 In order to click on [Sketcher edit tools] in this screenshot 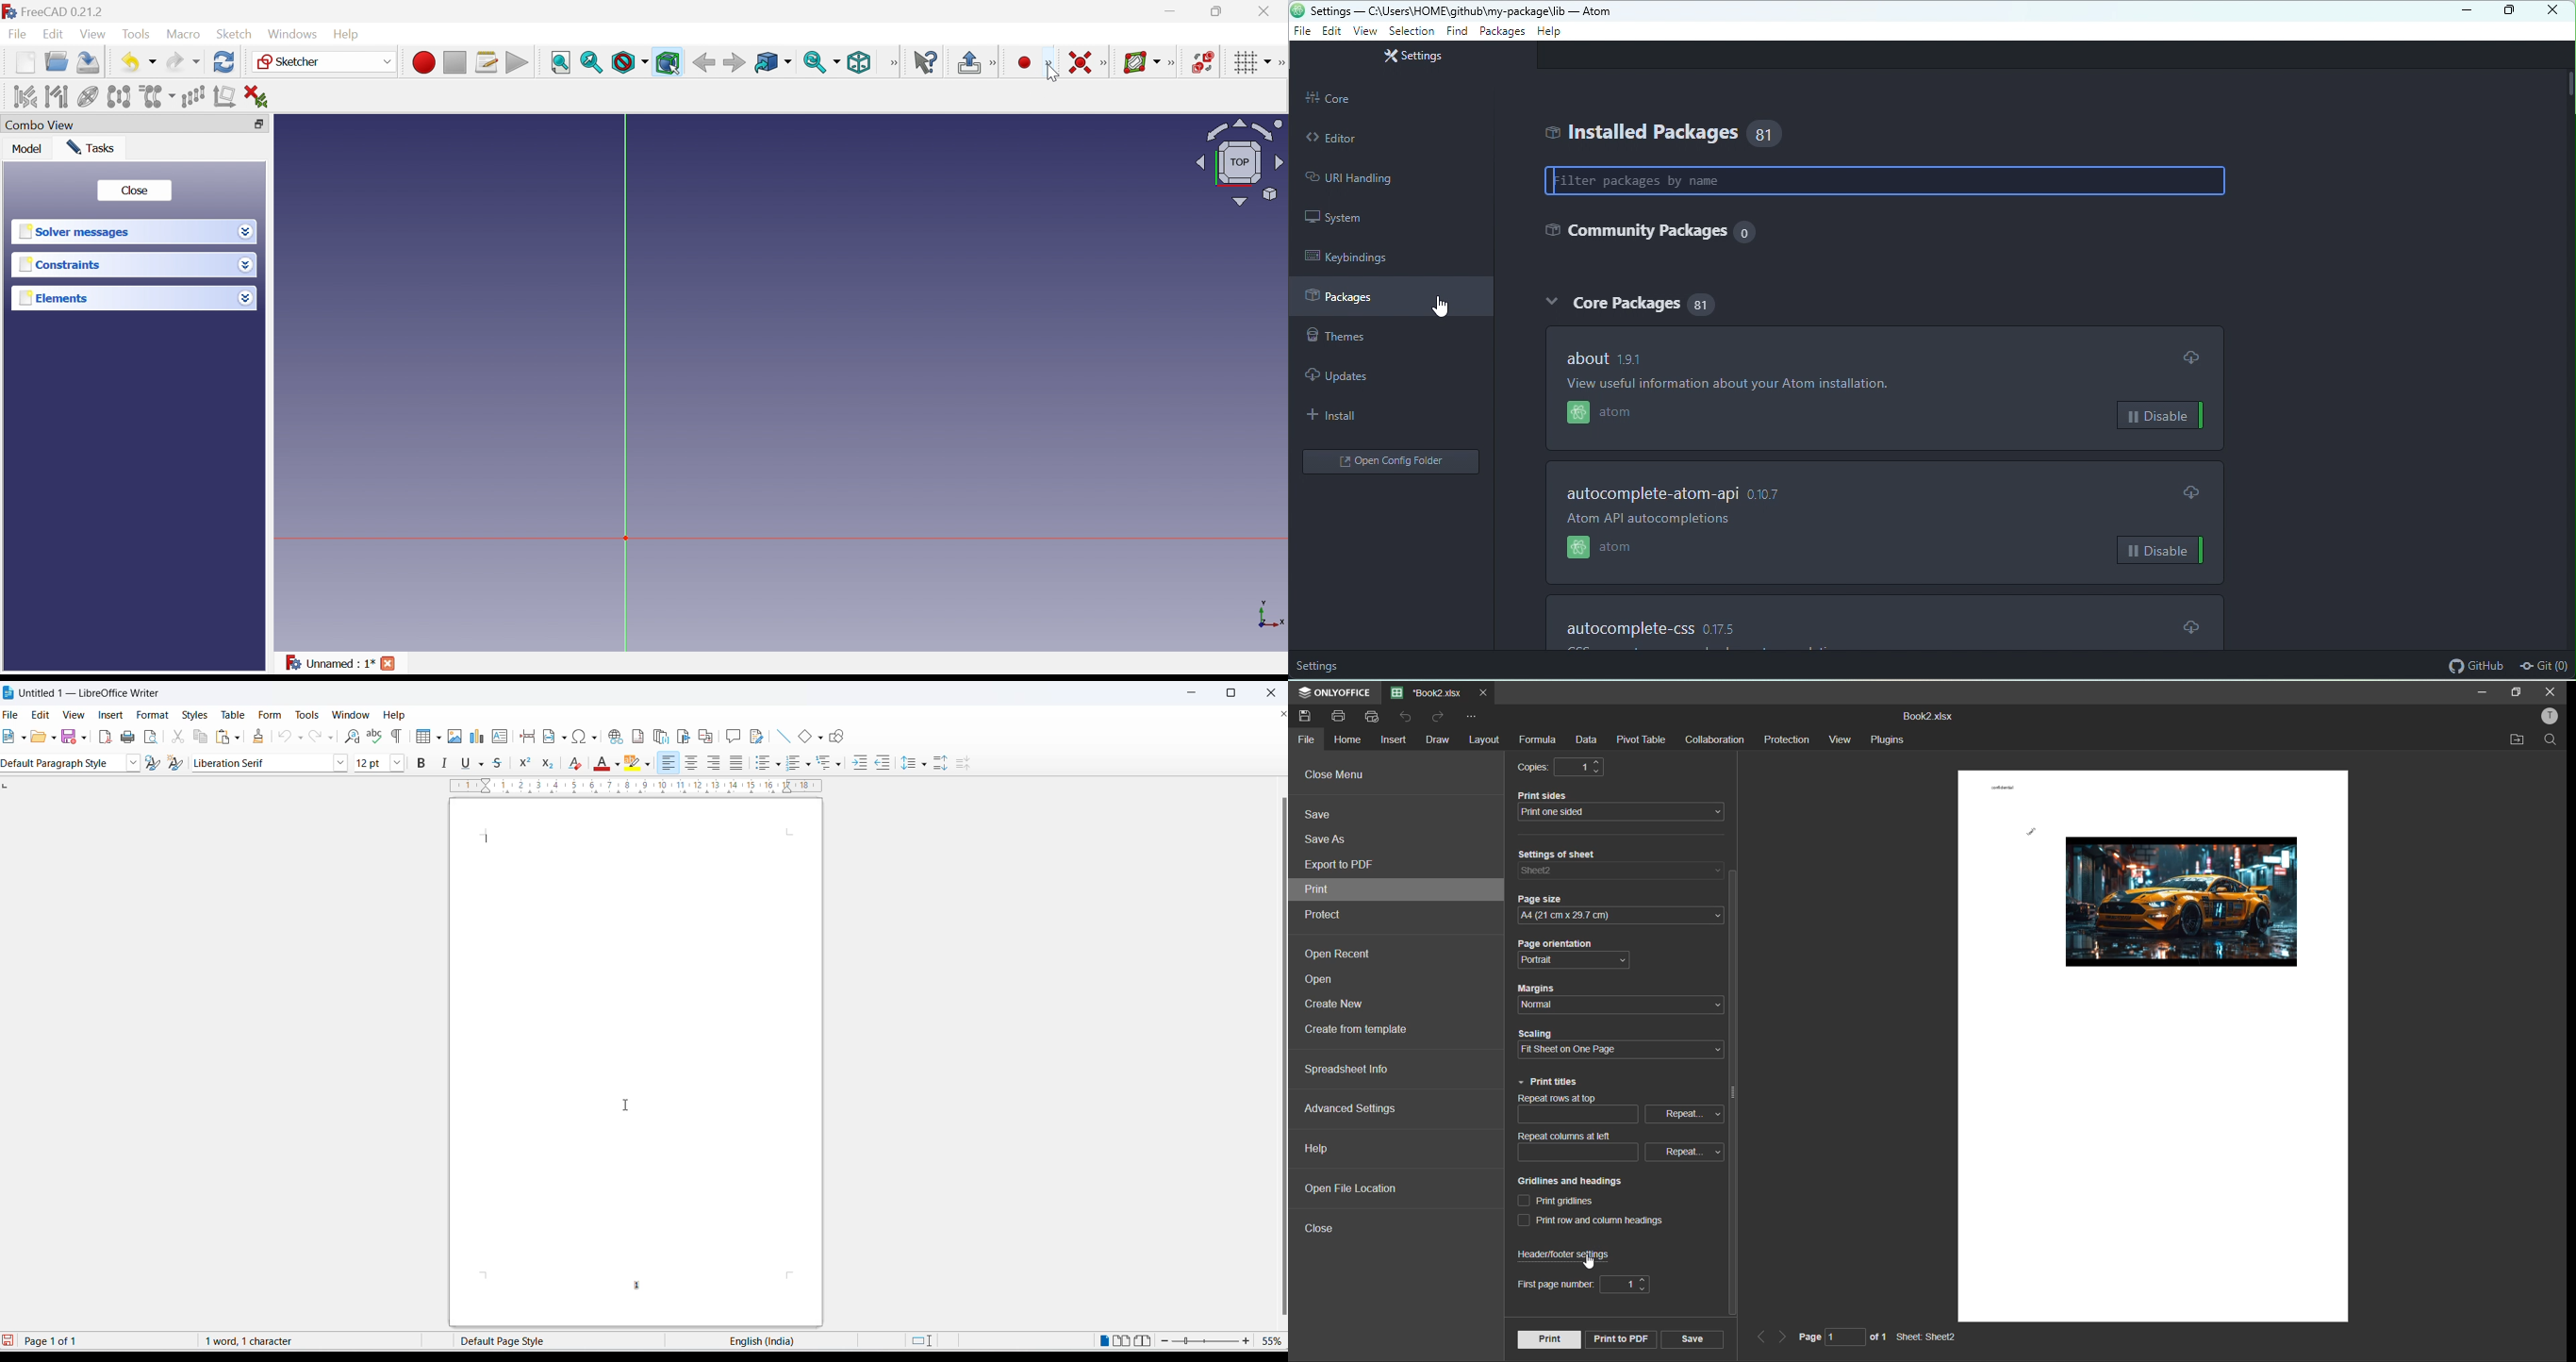, I will do `click(1280, 62)`.